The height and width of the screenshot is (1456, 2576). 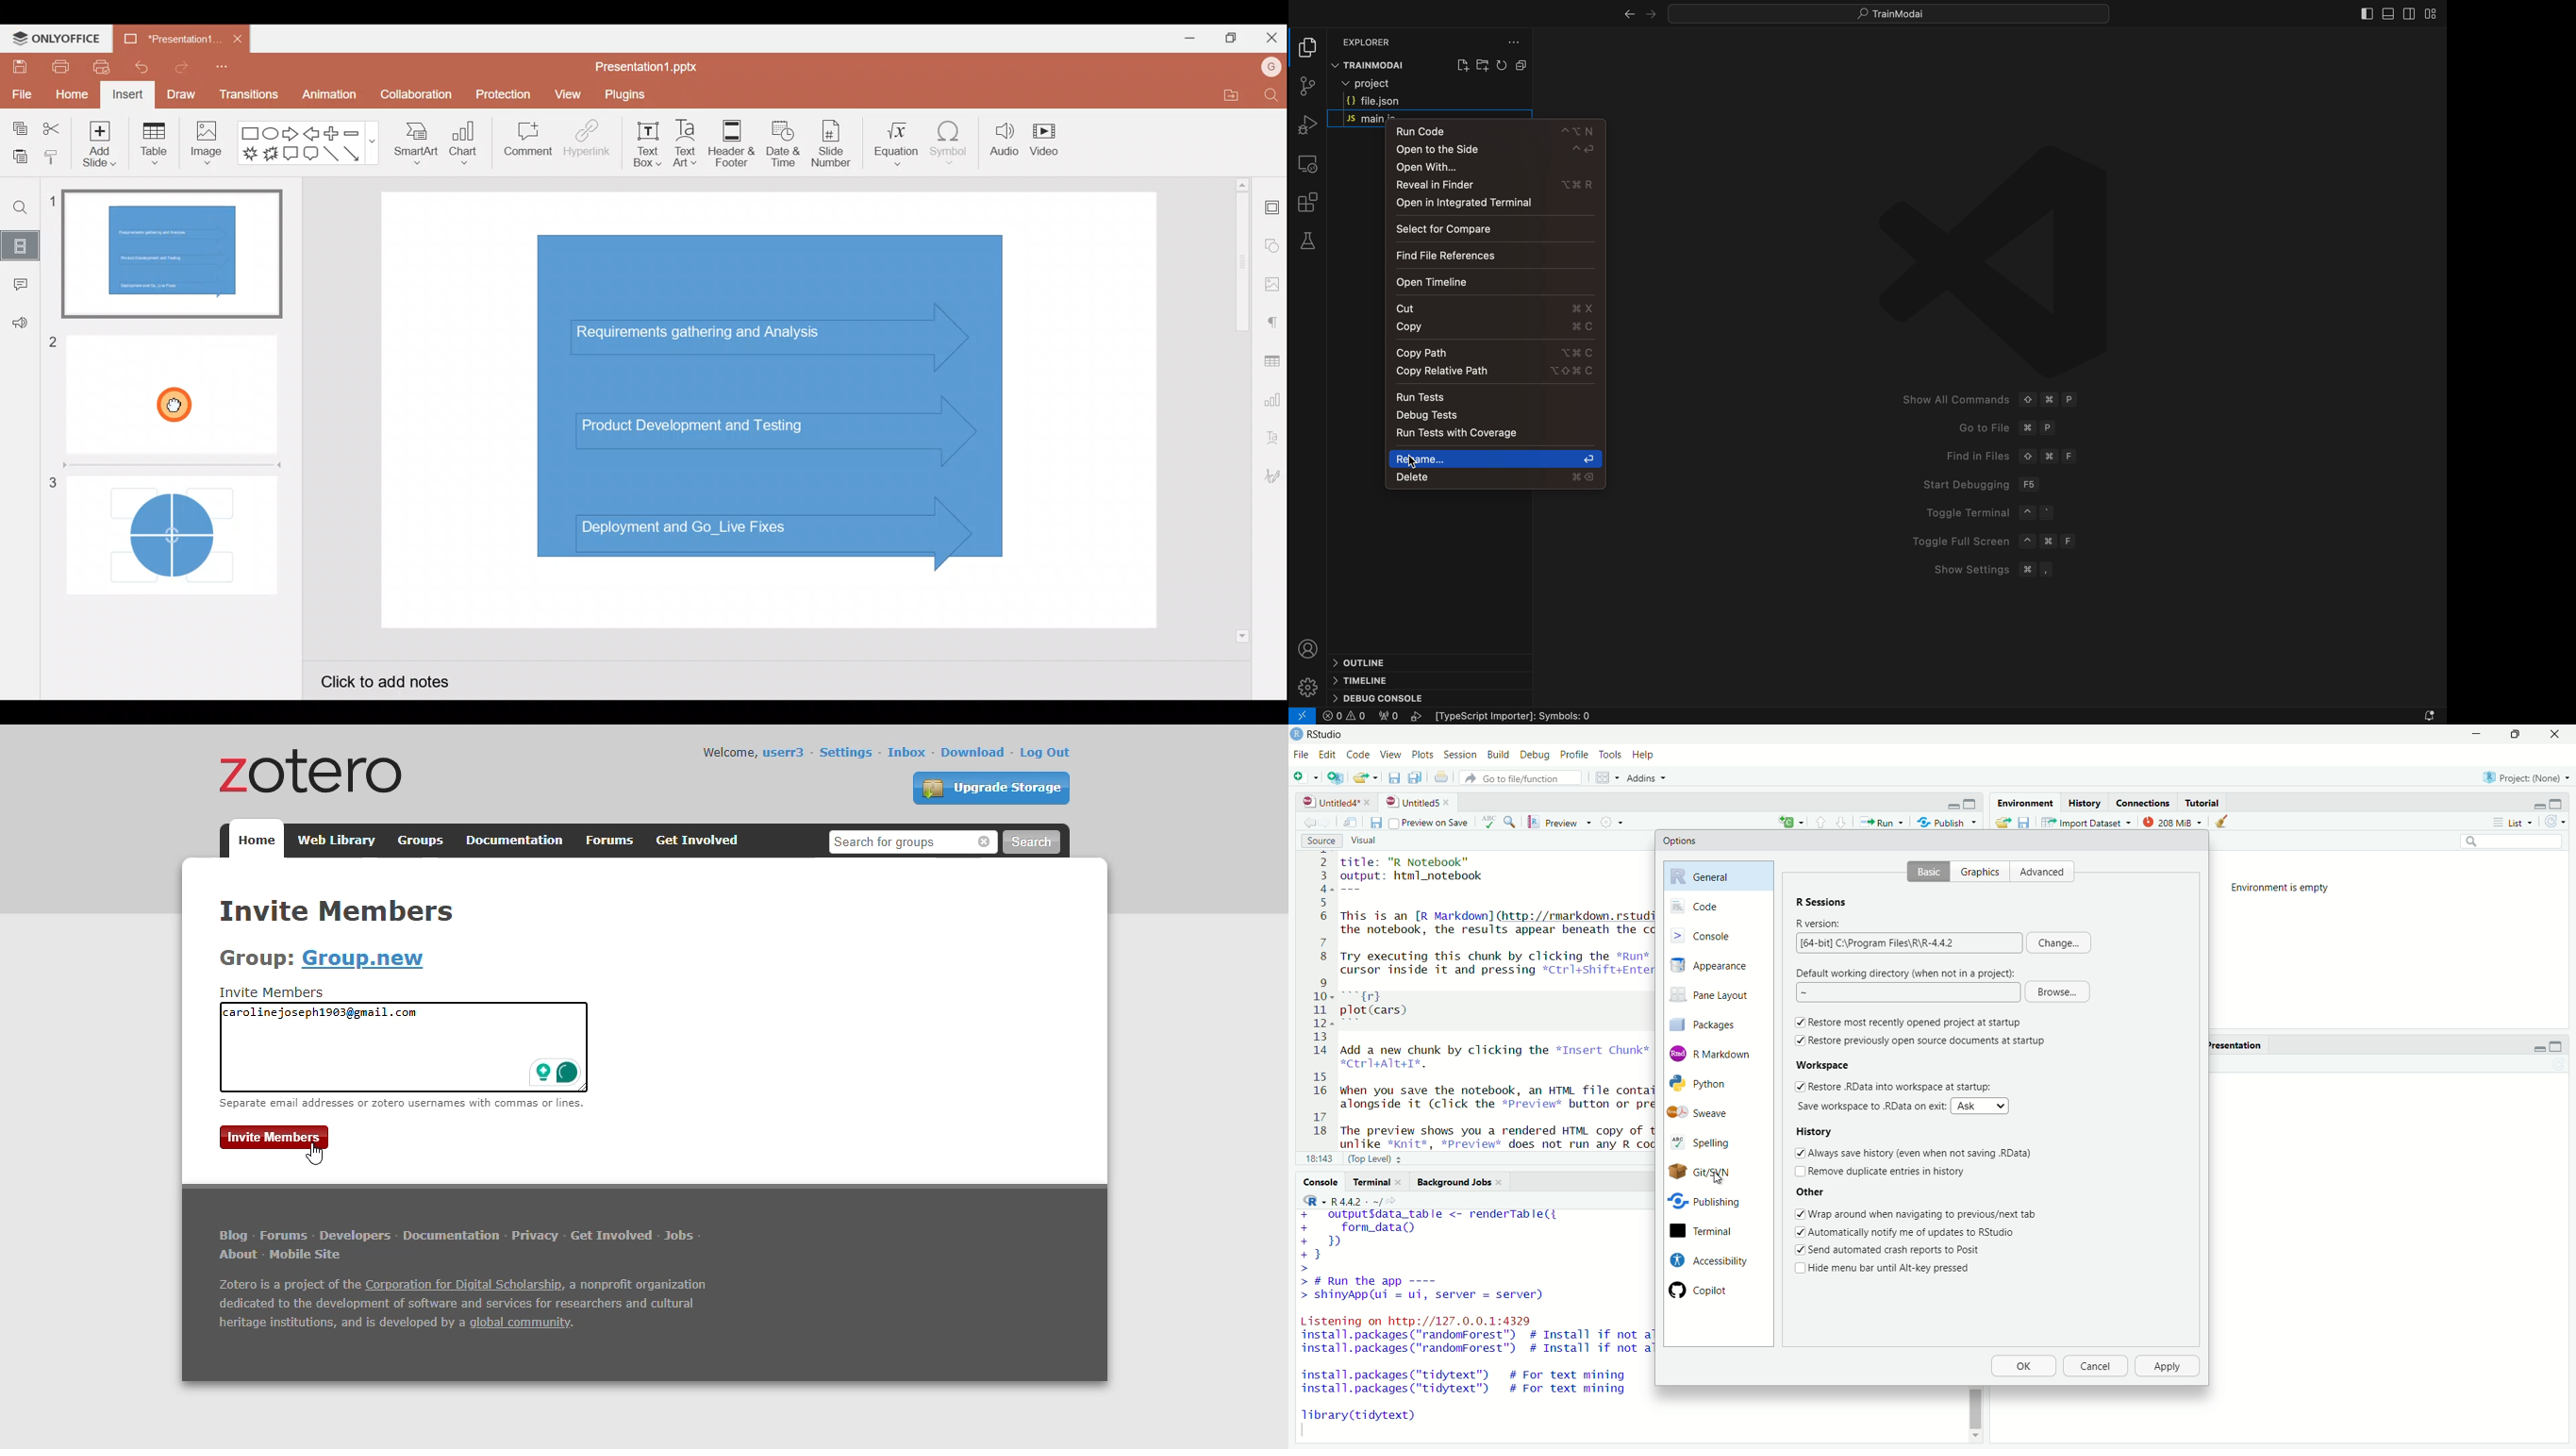 What do you see at coordinates (1791, 820) in the screenshot?
I see `C Add menu` at bounding box center [1791, 820].